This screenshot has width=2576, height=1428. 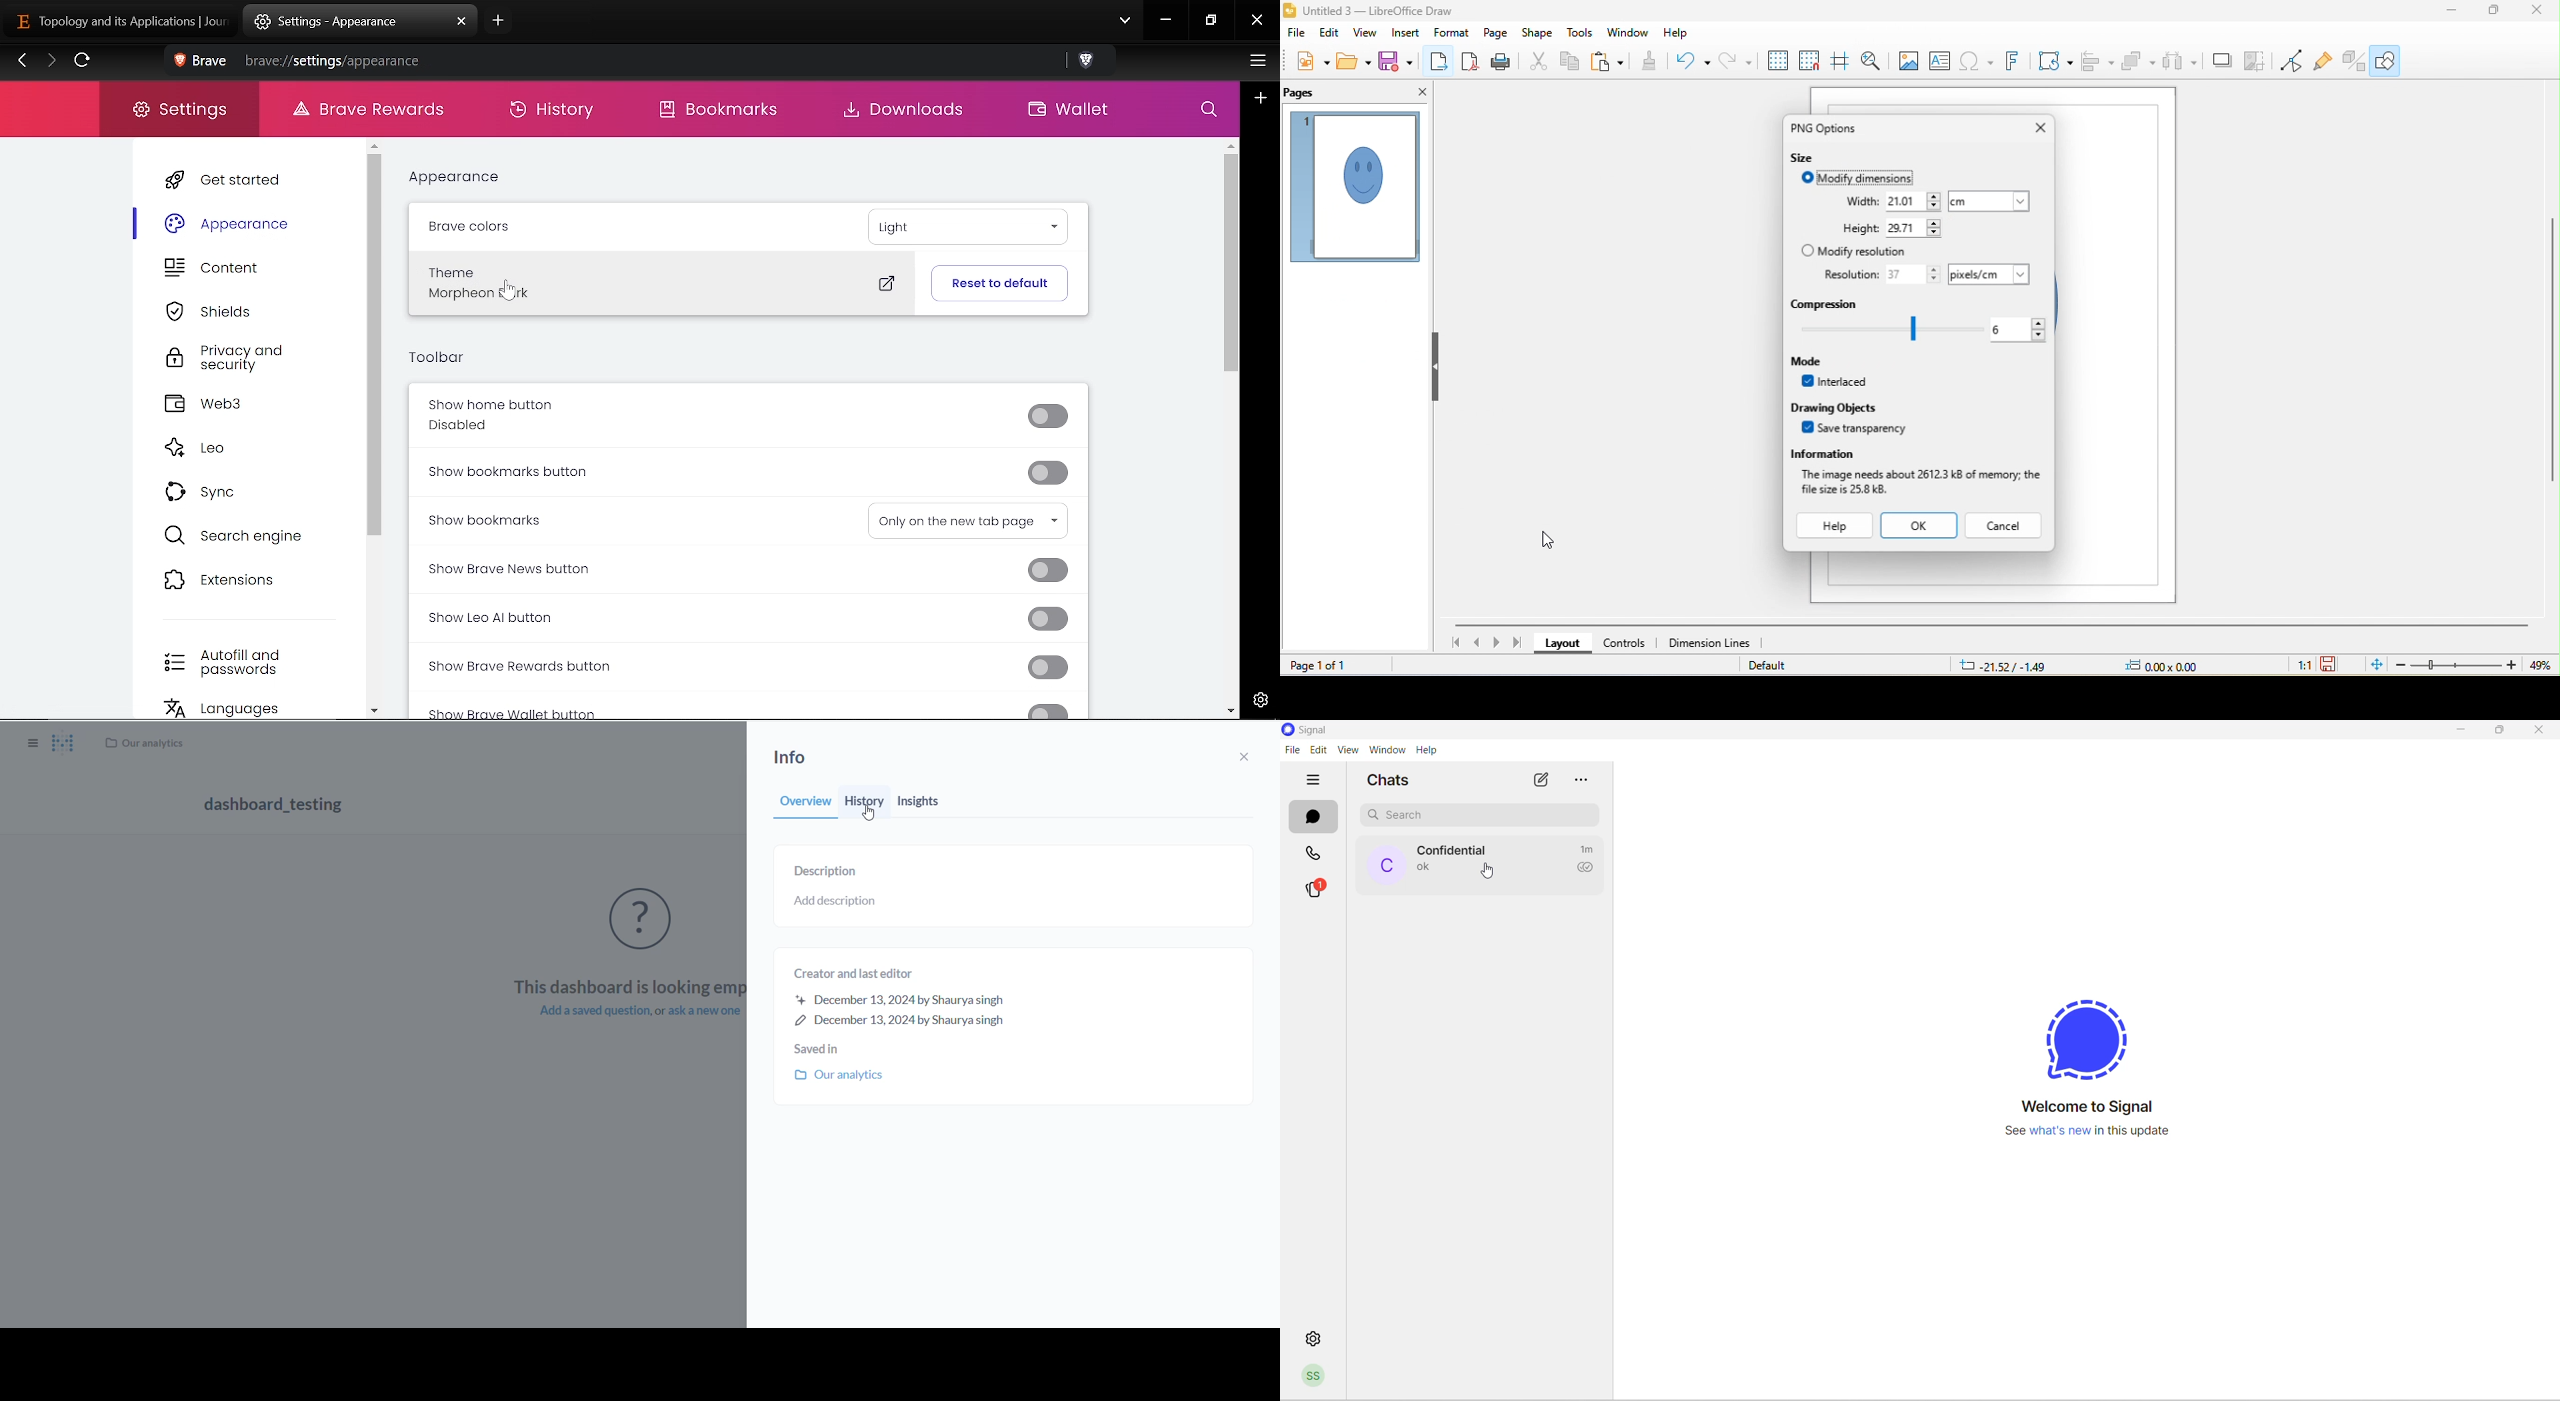 What do you see at coordinates (2220, 59) in the screenshot?
I see `shadow` at bounding box center [2220, 59].